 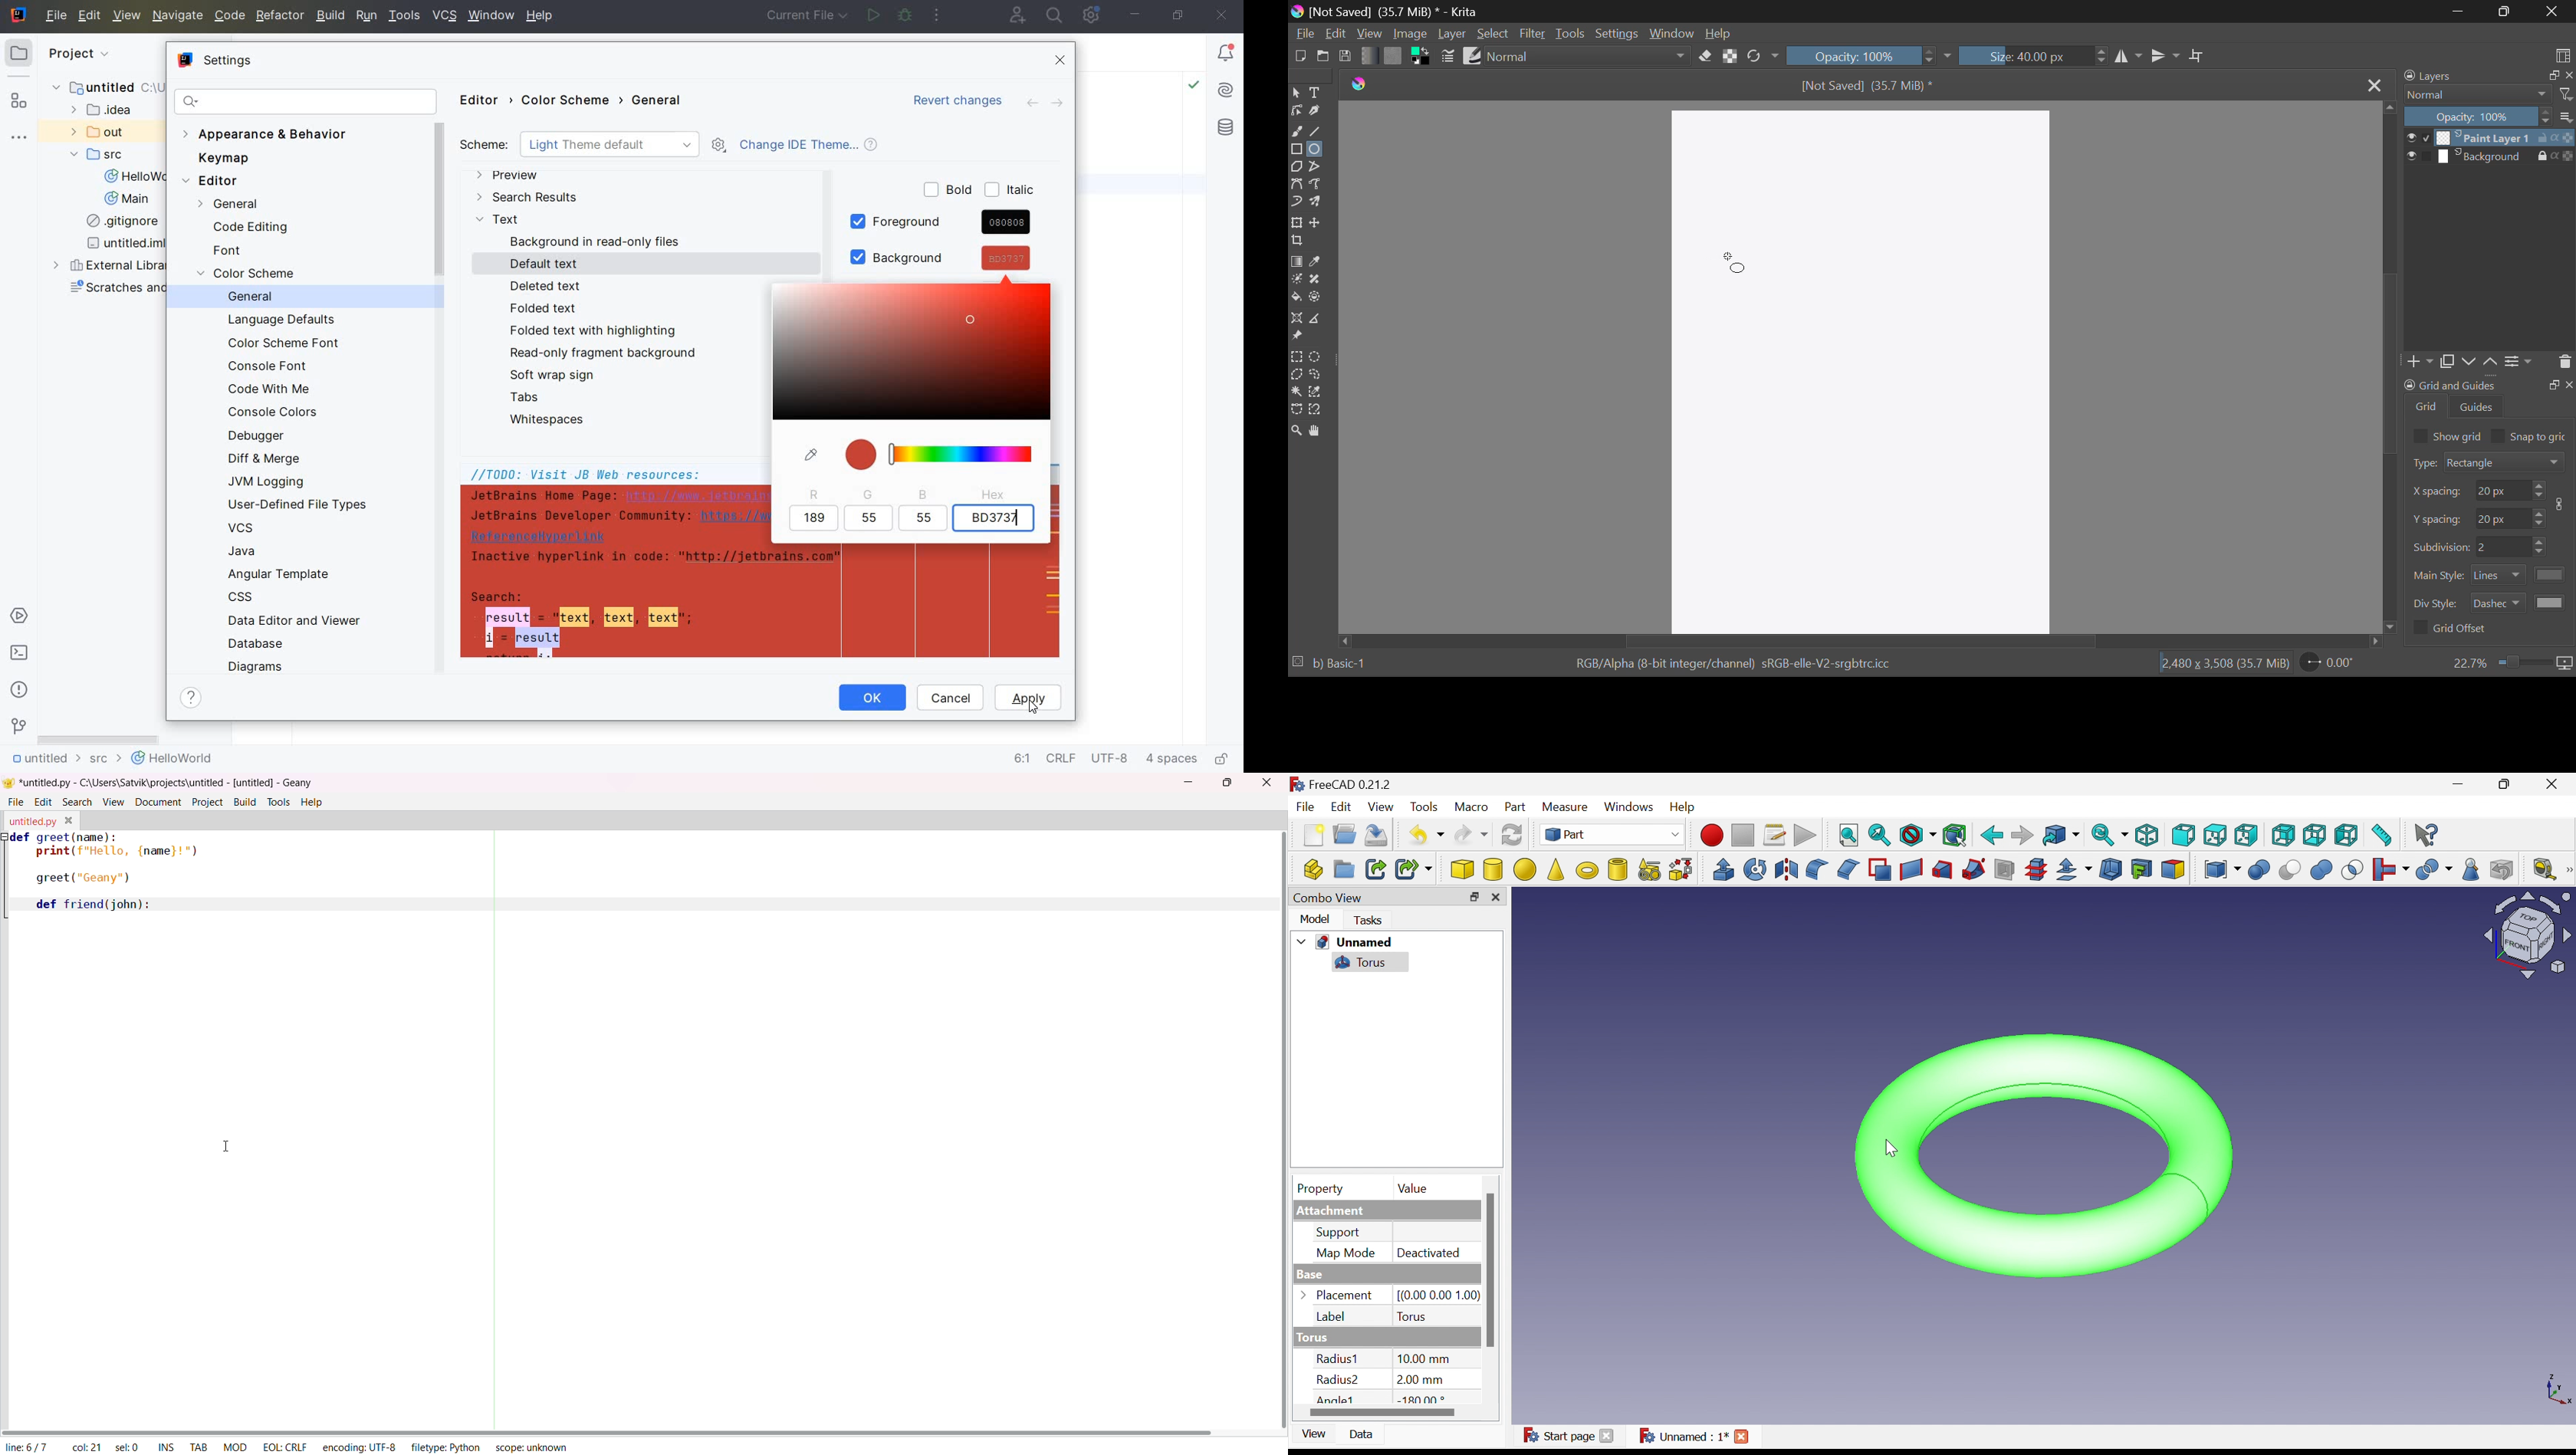 What do you see at coordinates (1423, 1359) in the screenshot?
I see `10.00 mm` at bounding box center [1423, 1359].